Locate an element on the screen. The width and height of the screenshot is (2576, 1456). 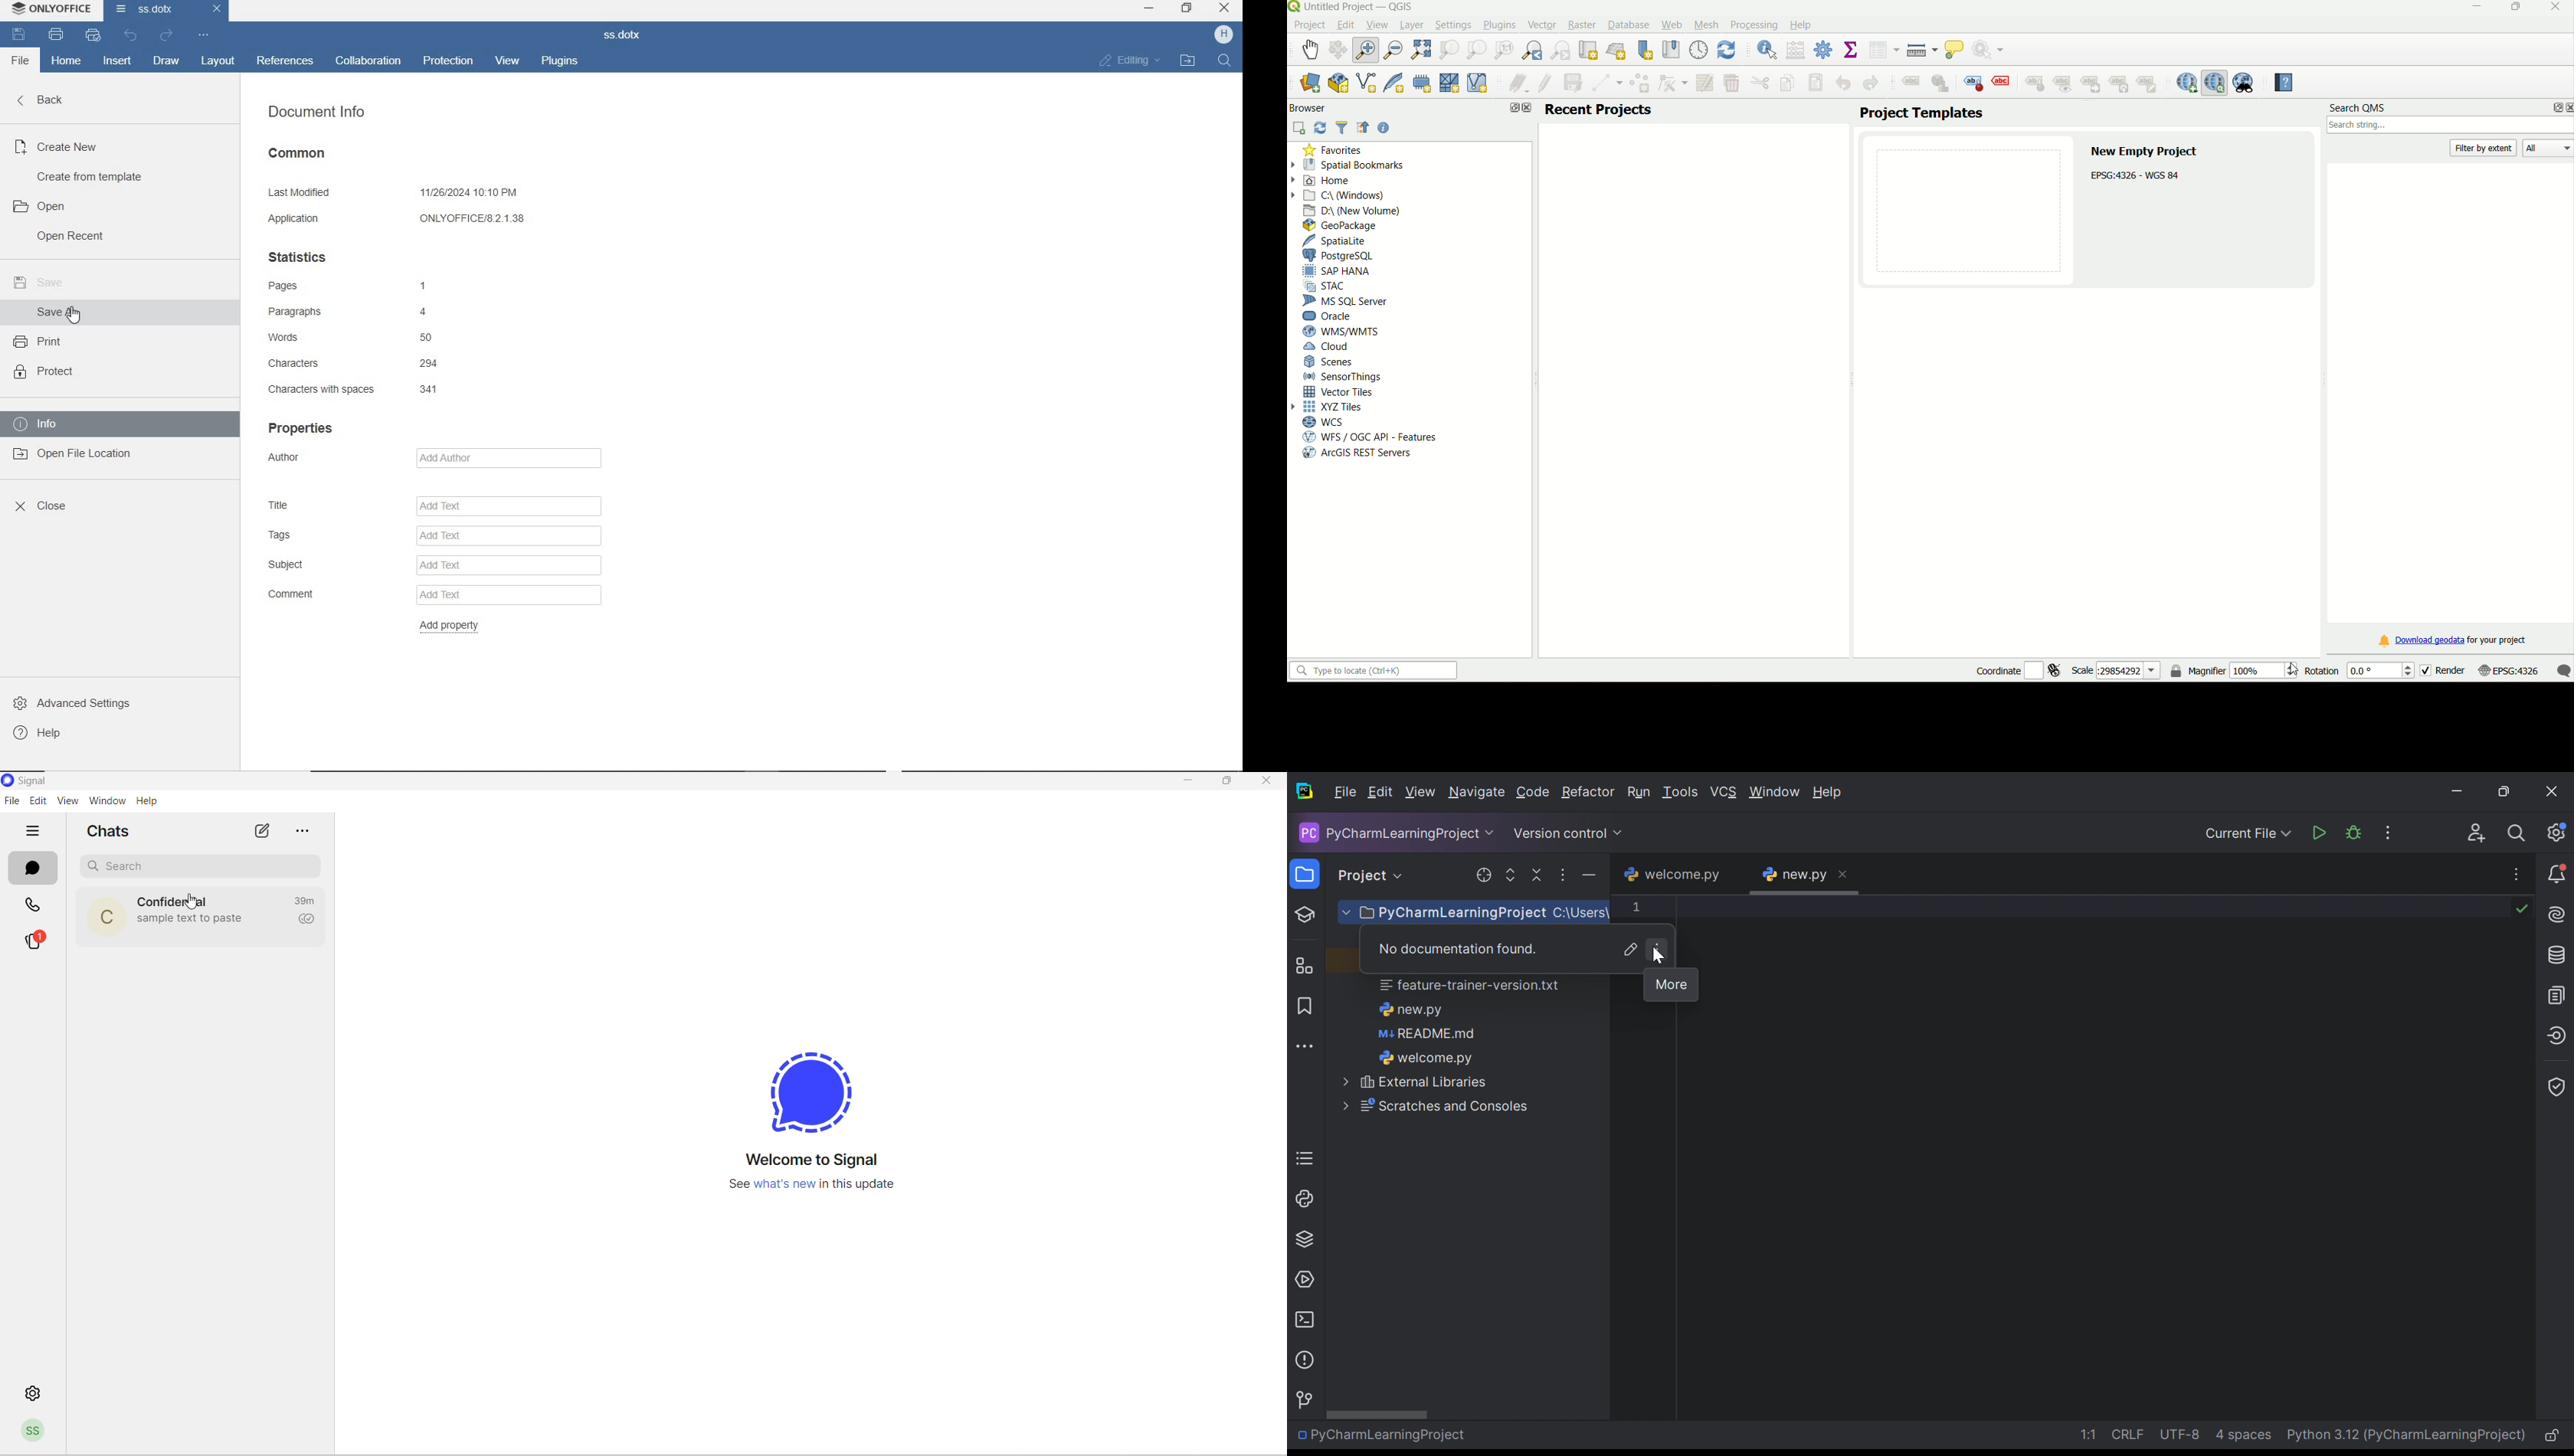
Tools is located at coordinates (1681, 792).